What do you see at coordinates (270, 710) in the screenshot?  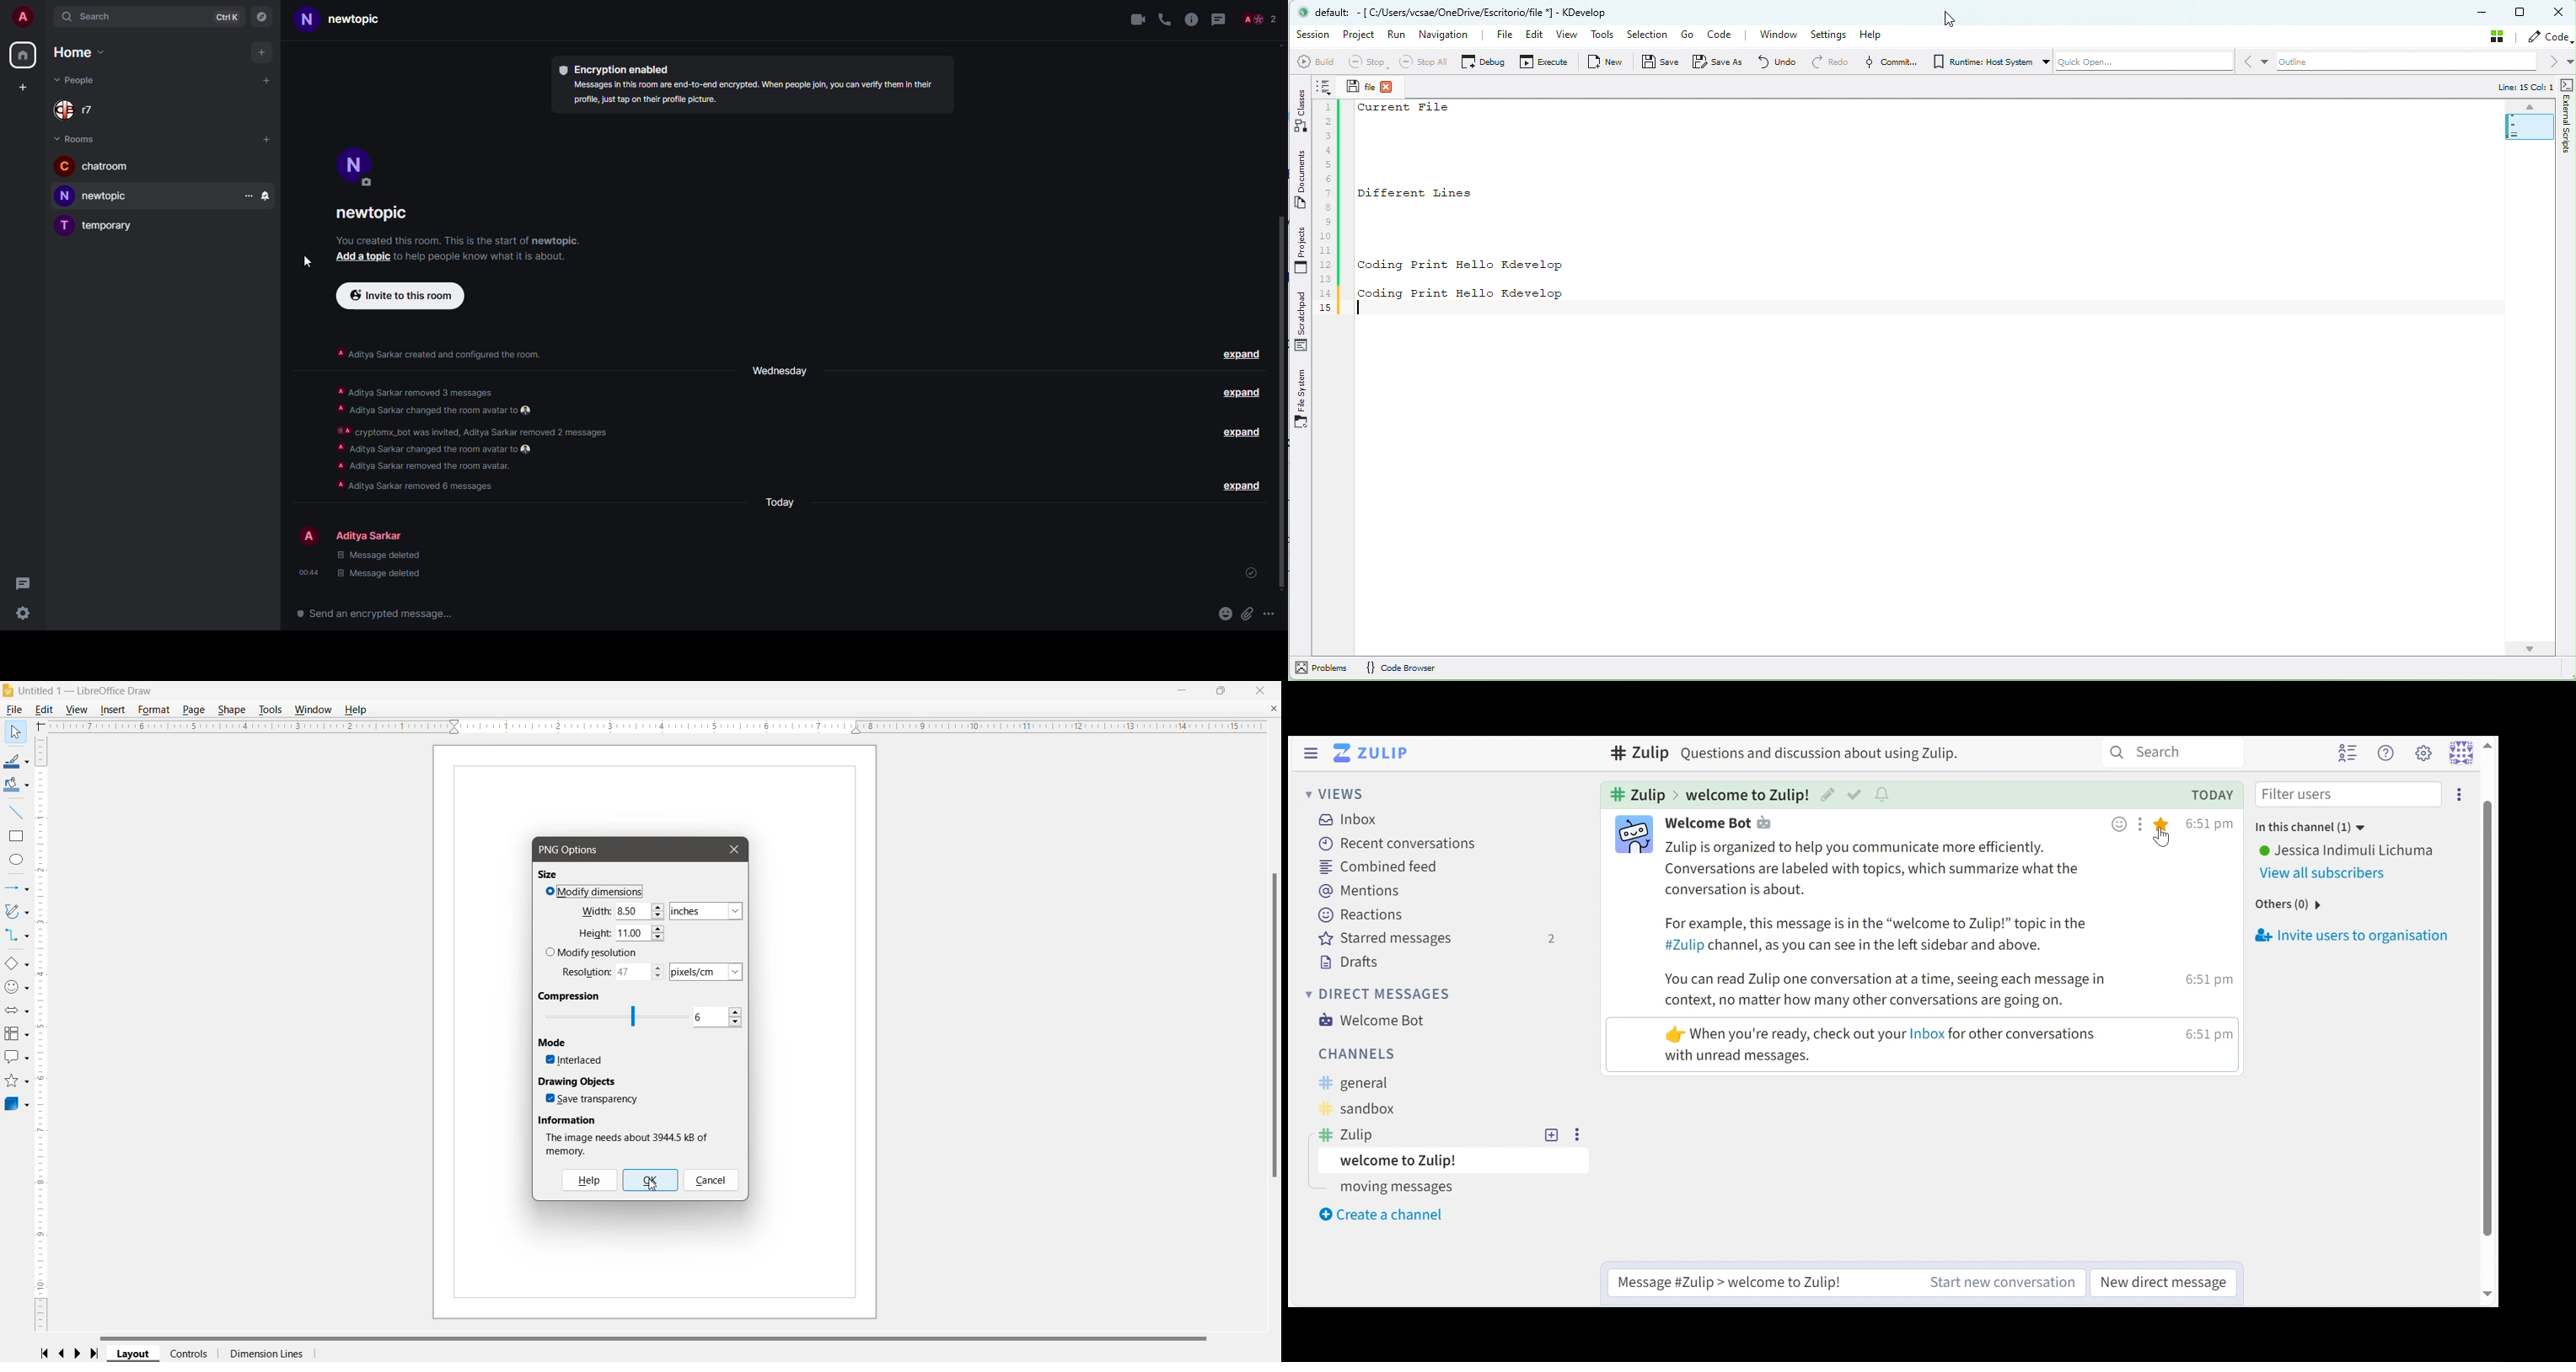 I see `Tools` at bounding box center [270, 710].